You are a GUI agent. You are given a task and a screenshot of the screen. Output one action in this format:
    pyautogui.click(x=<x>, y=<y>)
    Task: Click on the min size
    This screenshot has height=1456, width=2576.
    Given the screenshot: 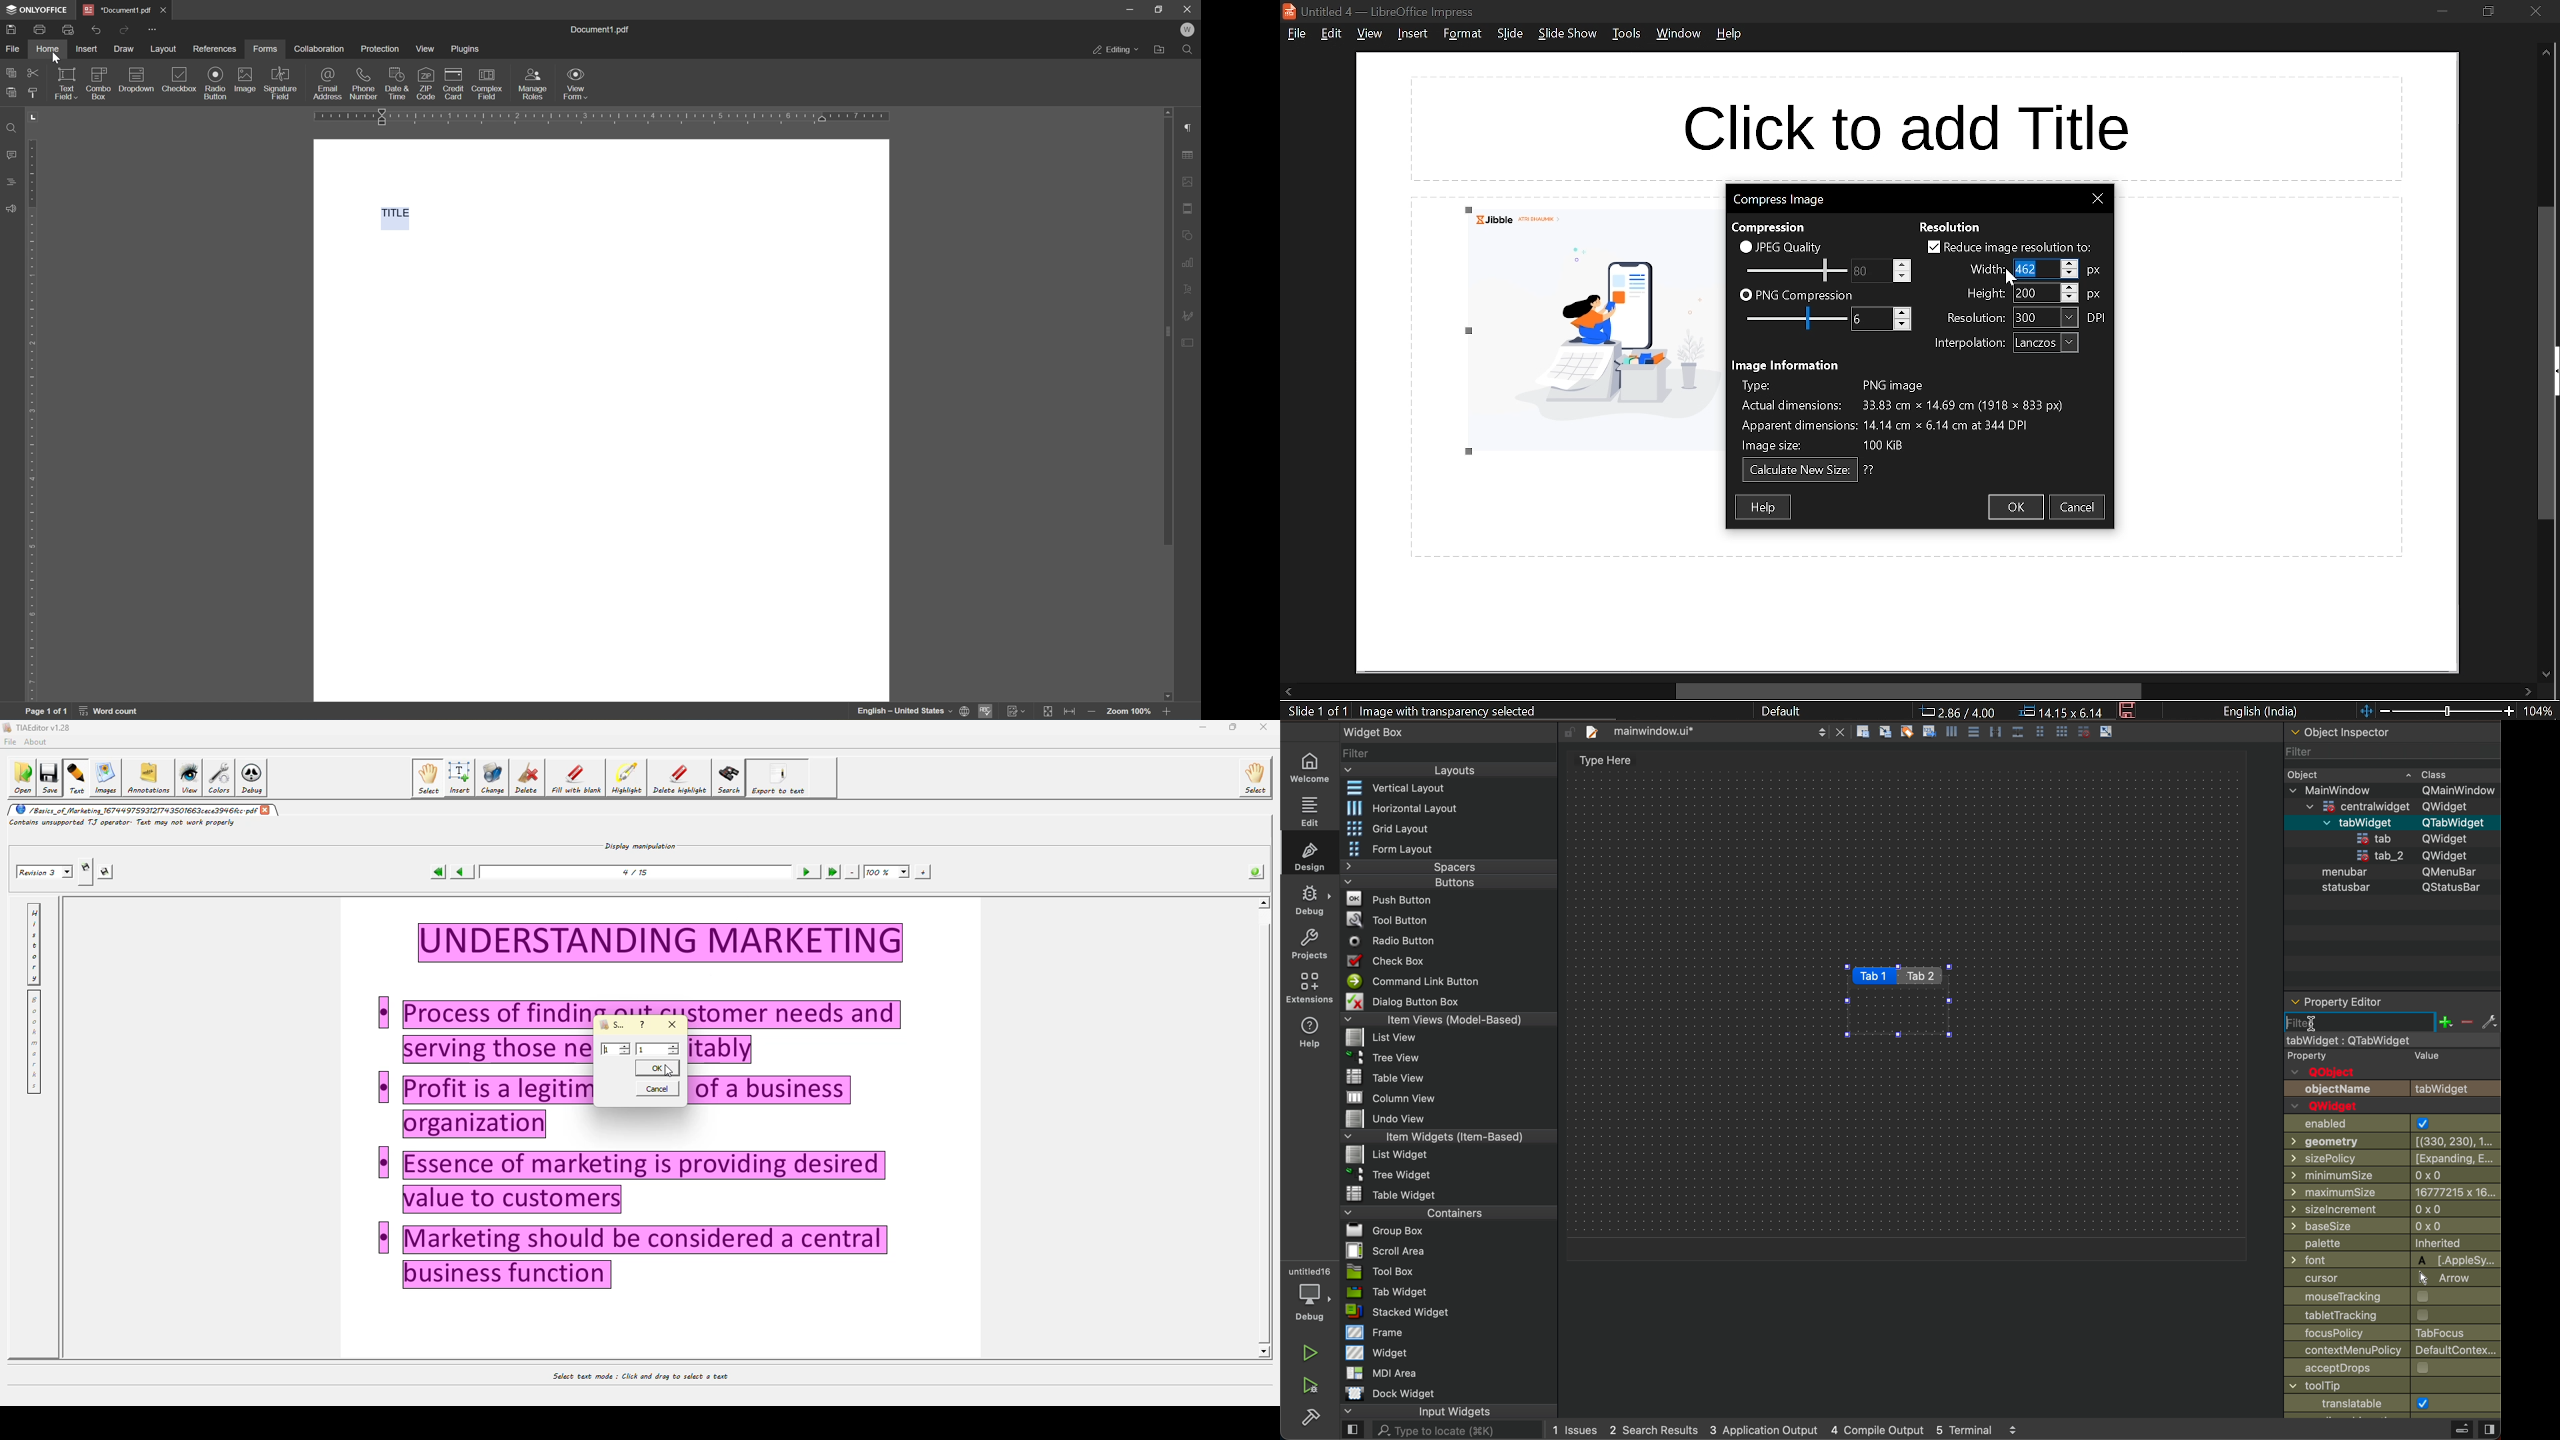 What is the action you would take?
    pyautogui.click(x=2393, y=1176)
    